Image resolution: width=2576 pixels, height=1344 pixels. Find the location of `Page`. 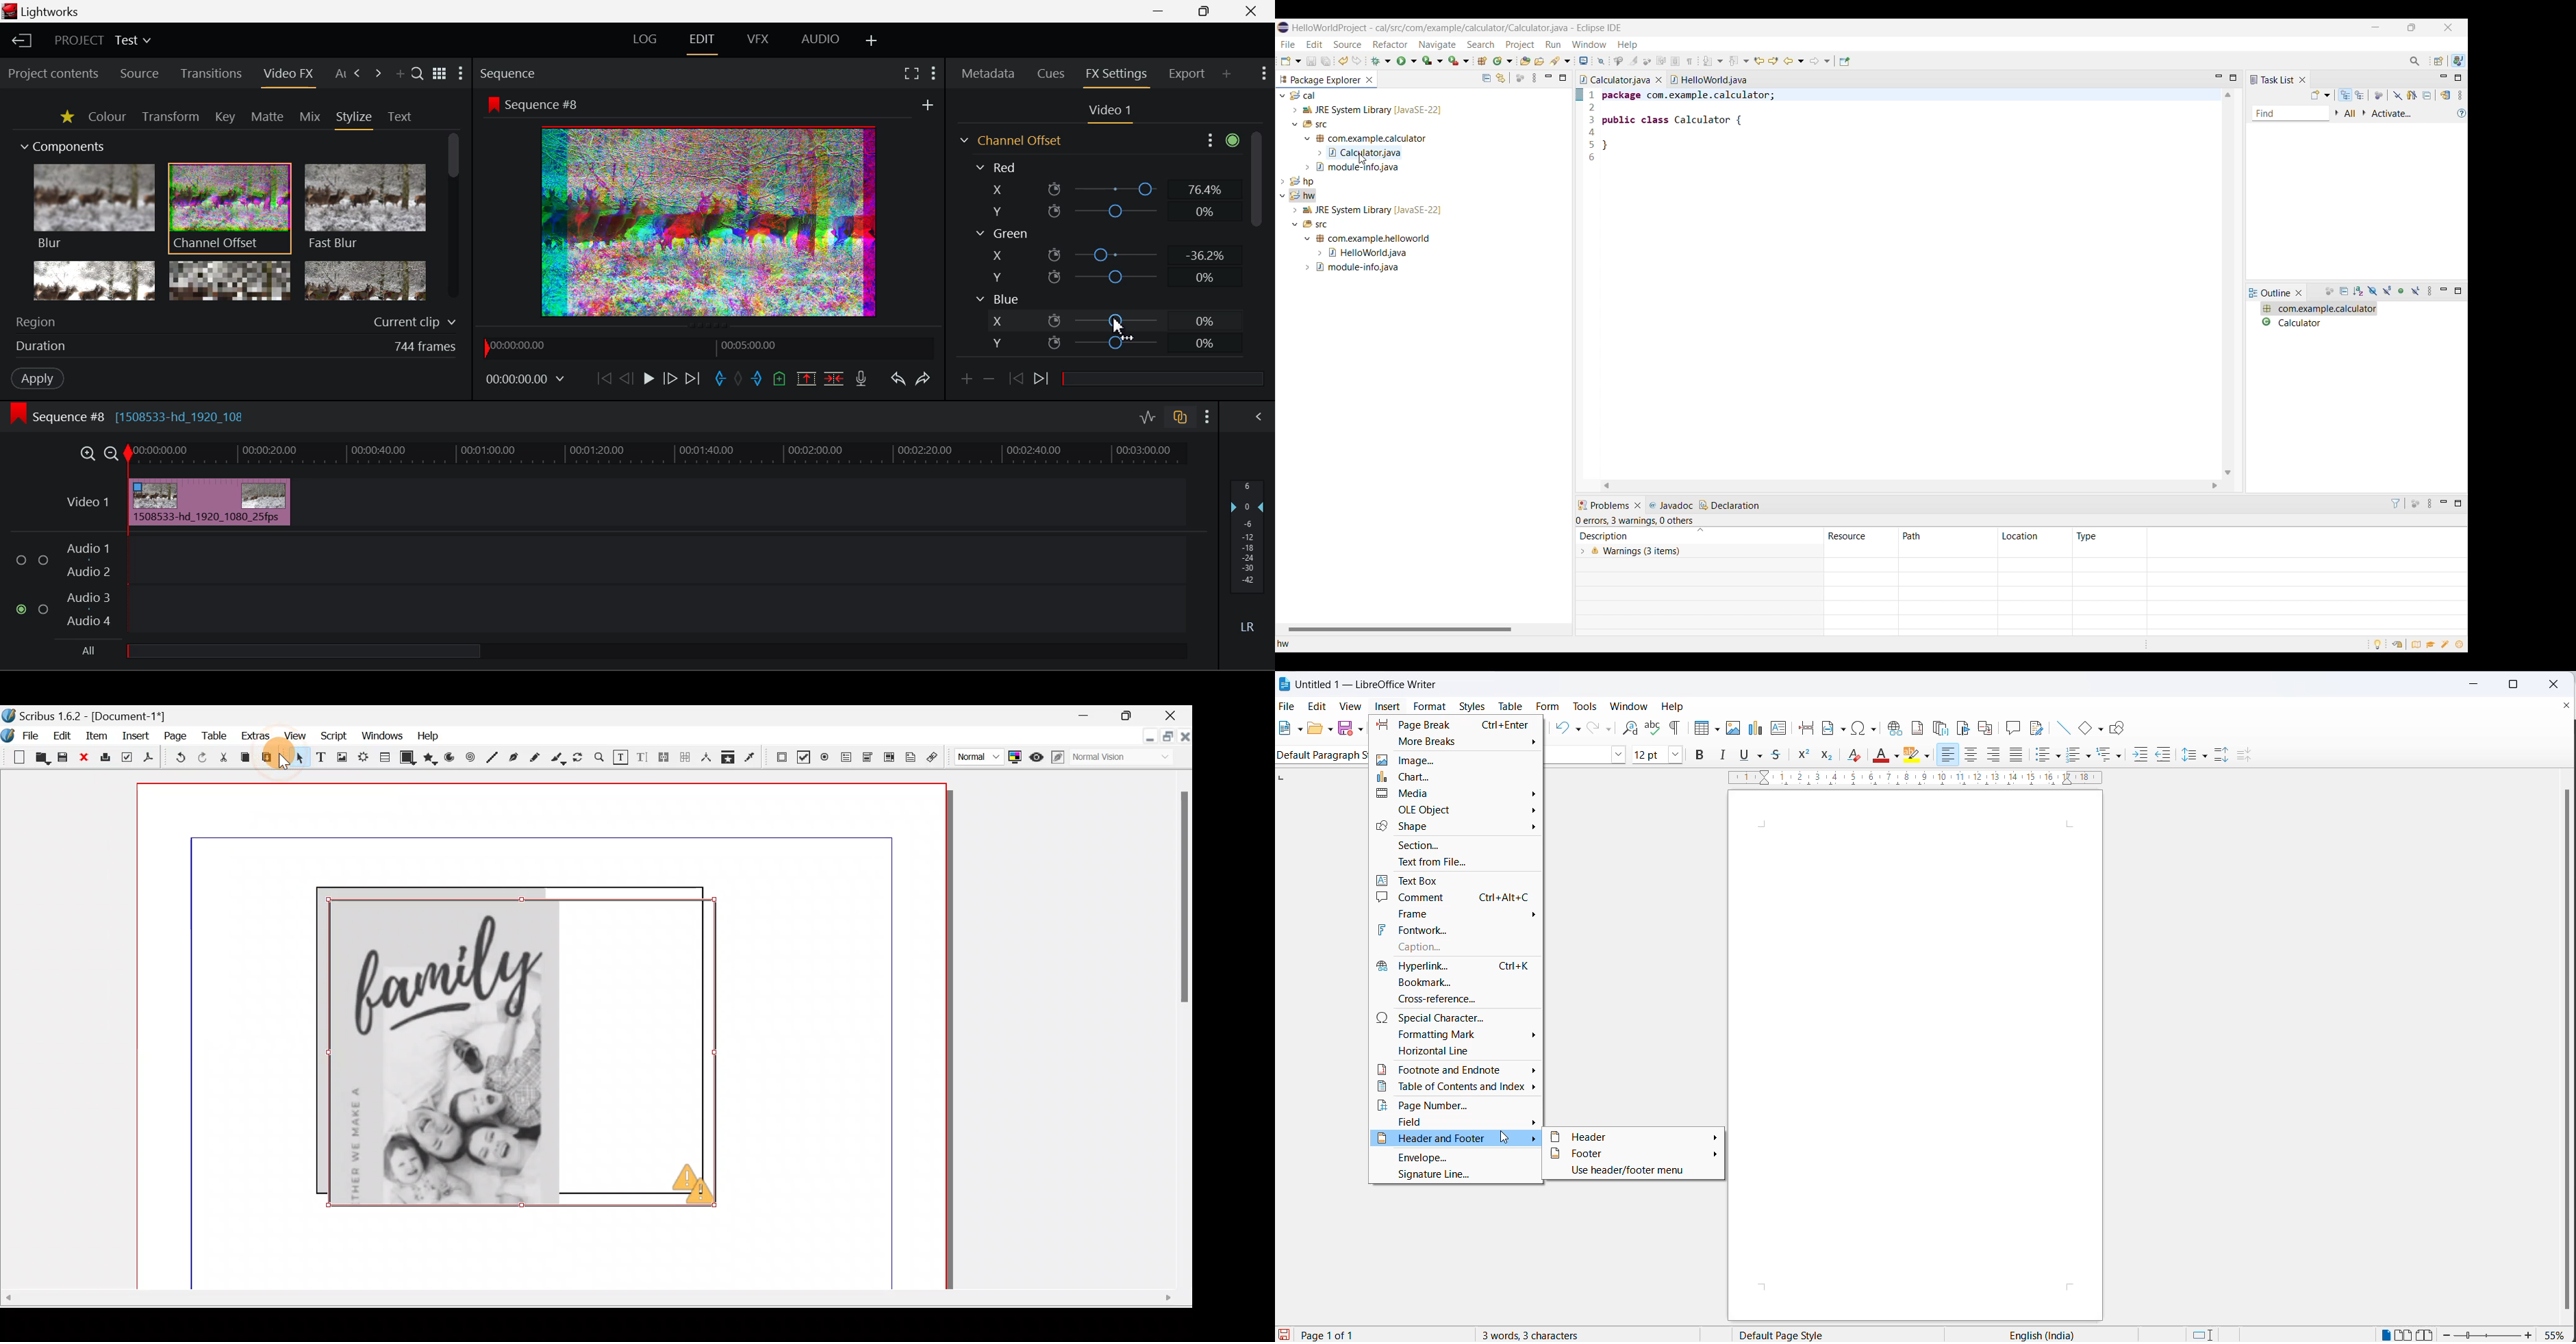

Page is located at coordinates (174, 738).